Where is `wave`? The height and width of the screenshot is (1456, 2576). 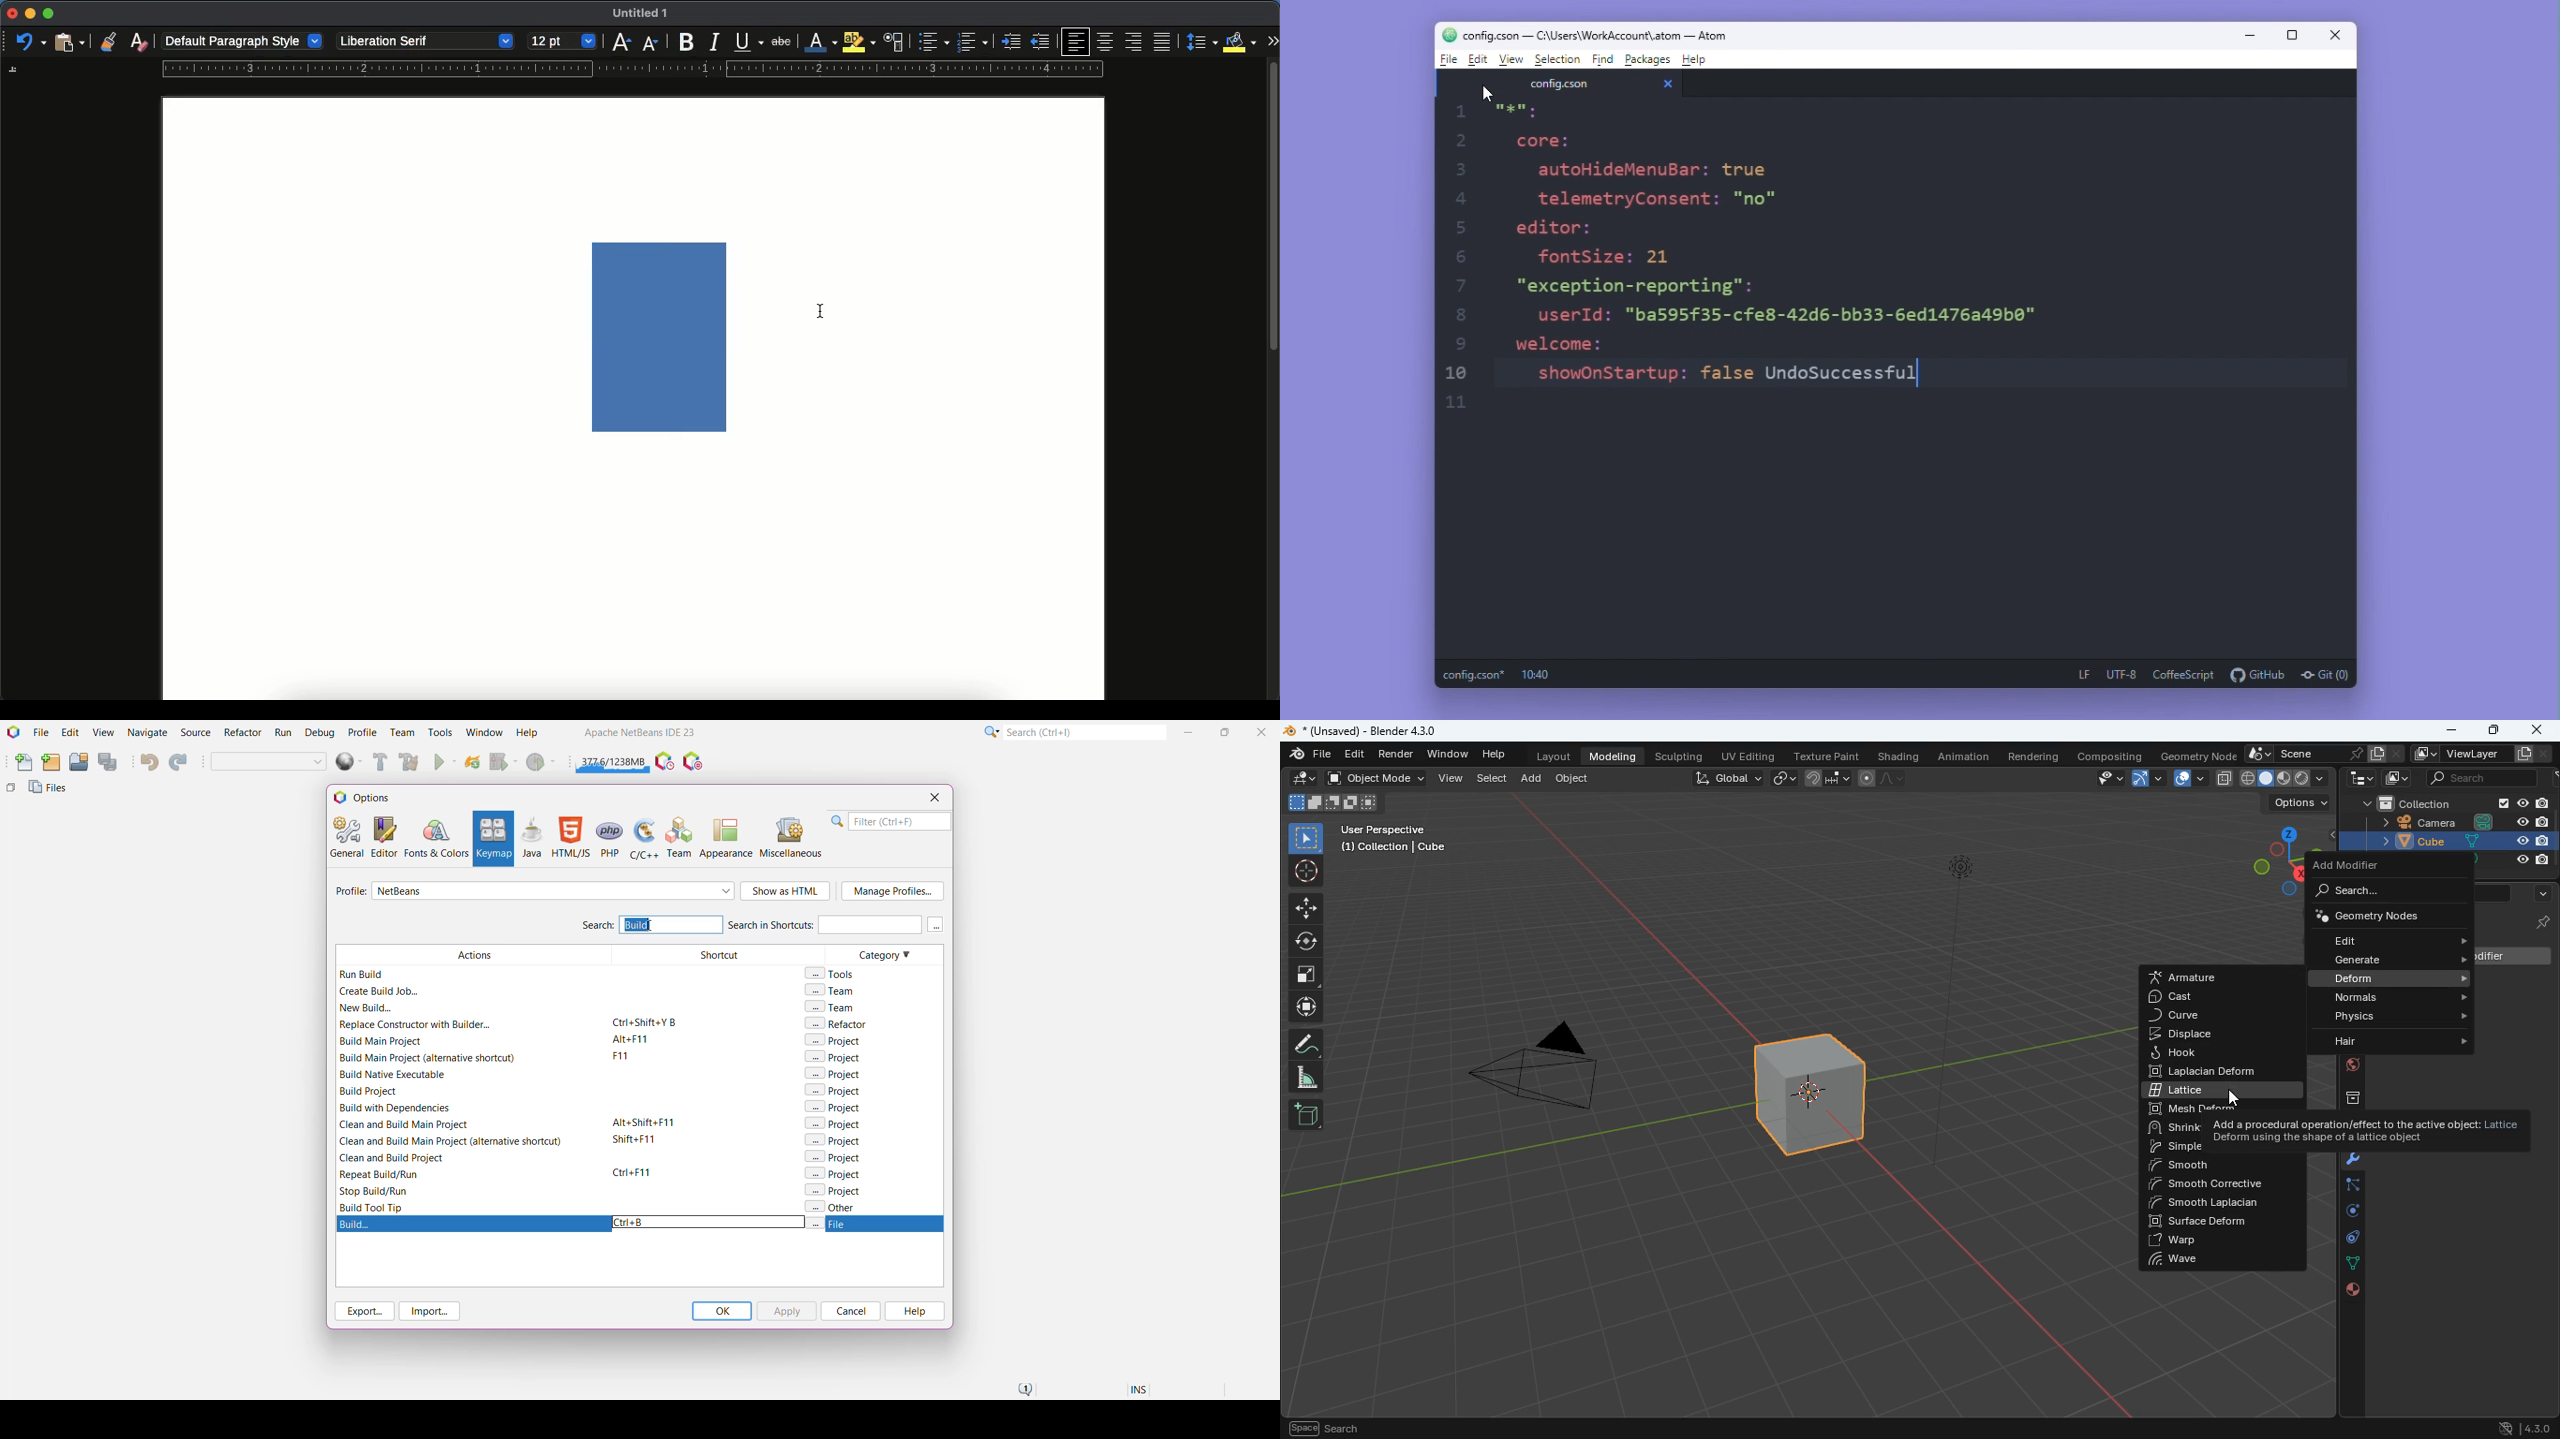
wave is located at coordinates (2218, 1261).